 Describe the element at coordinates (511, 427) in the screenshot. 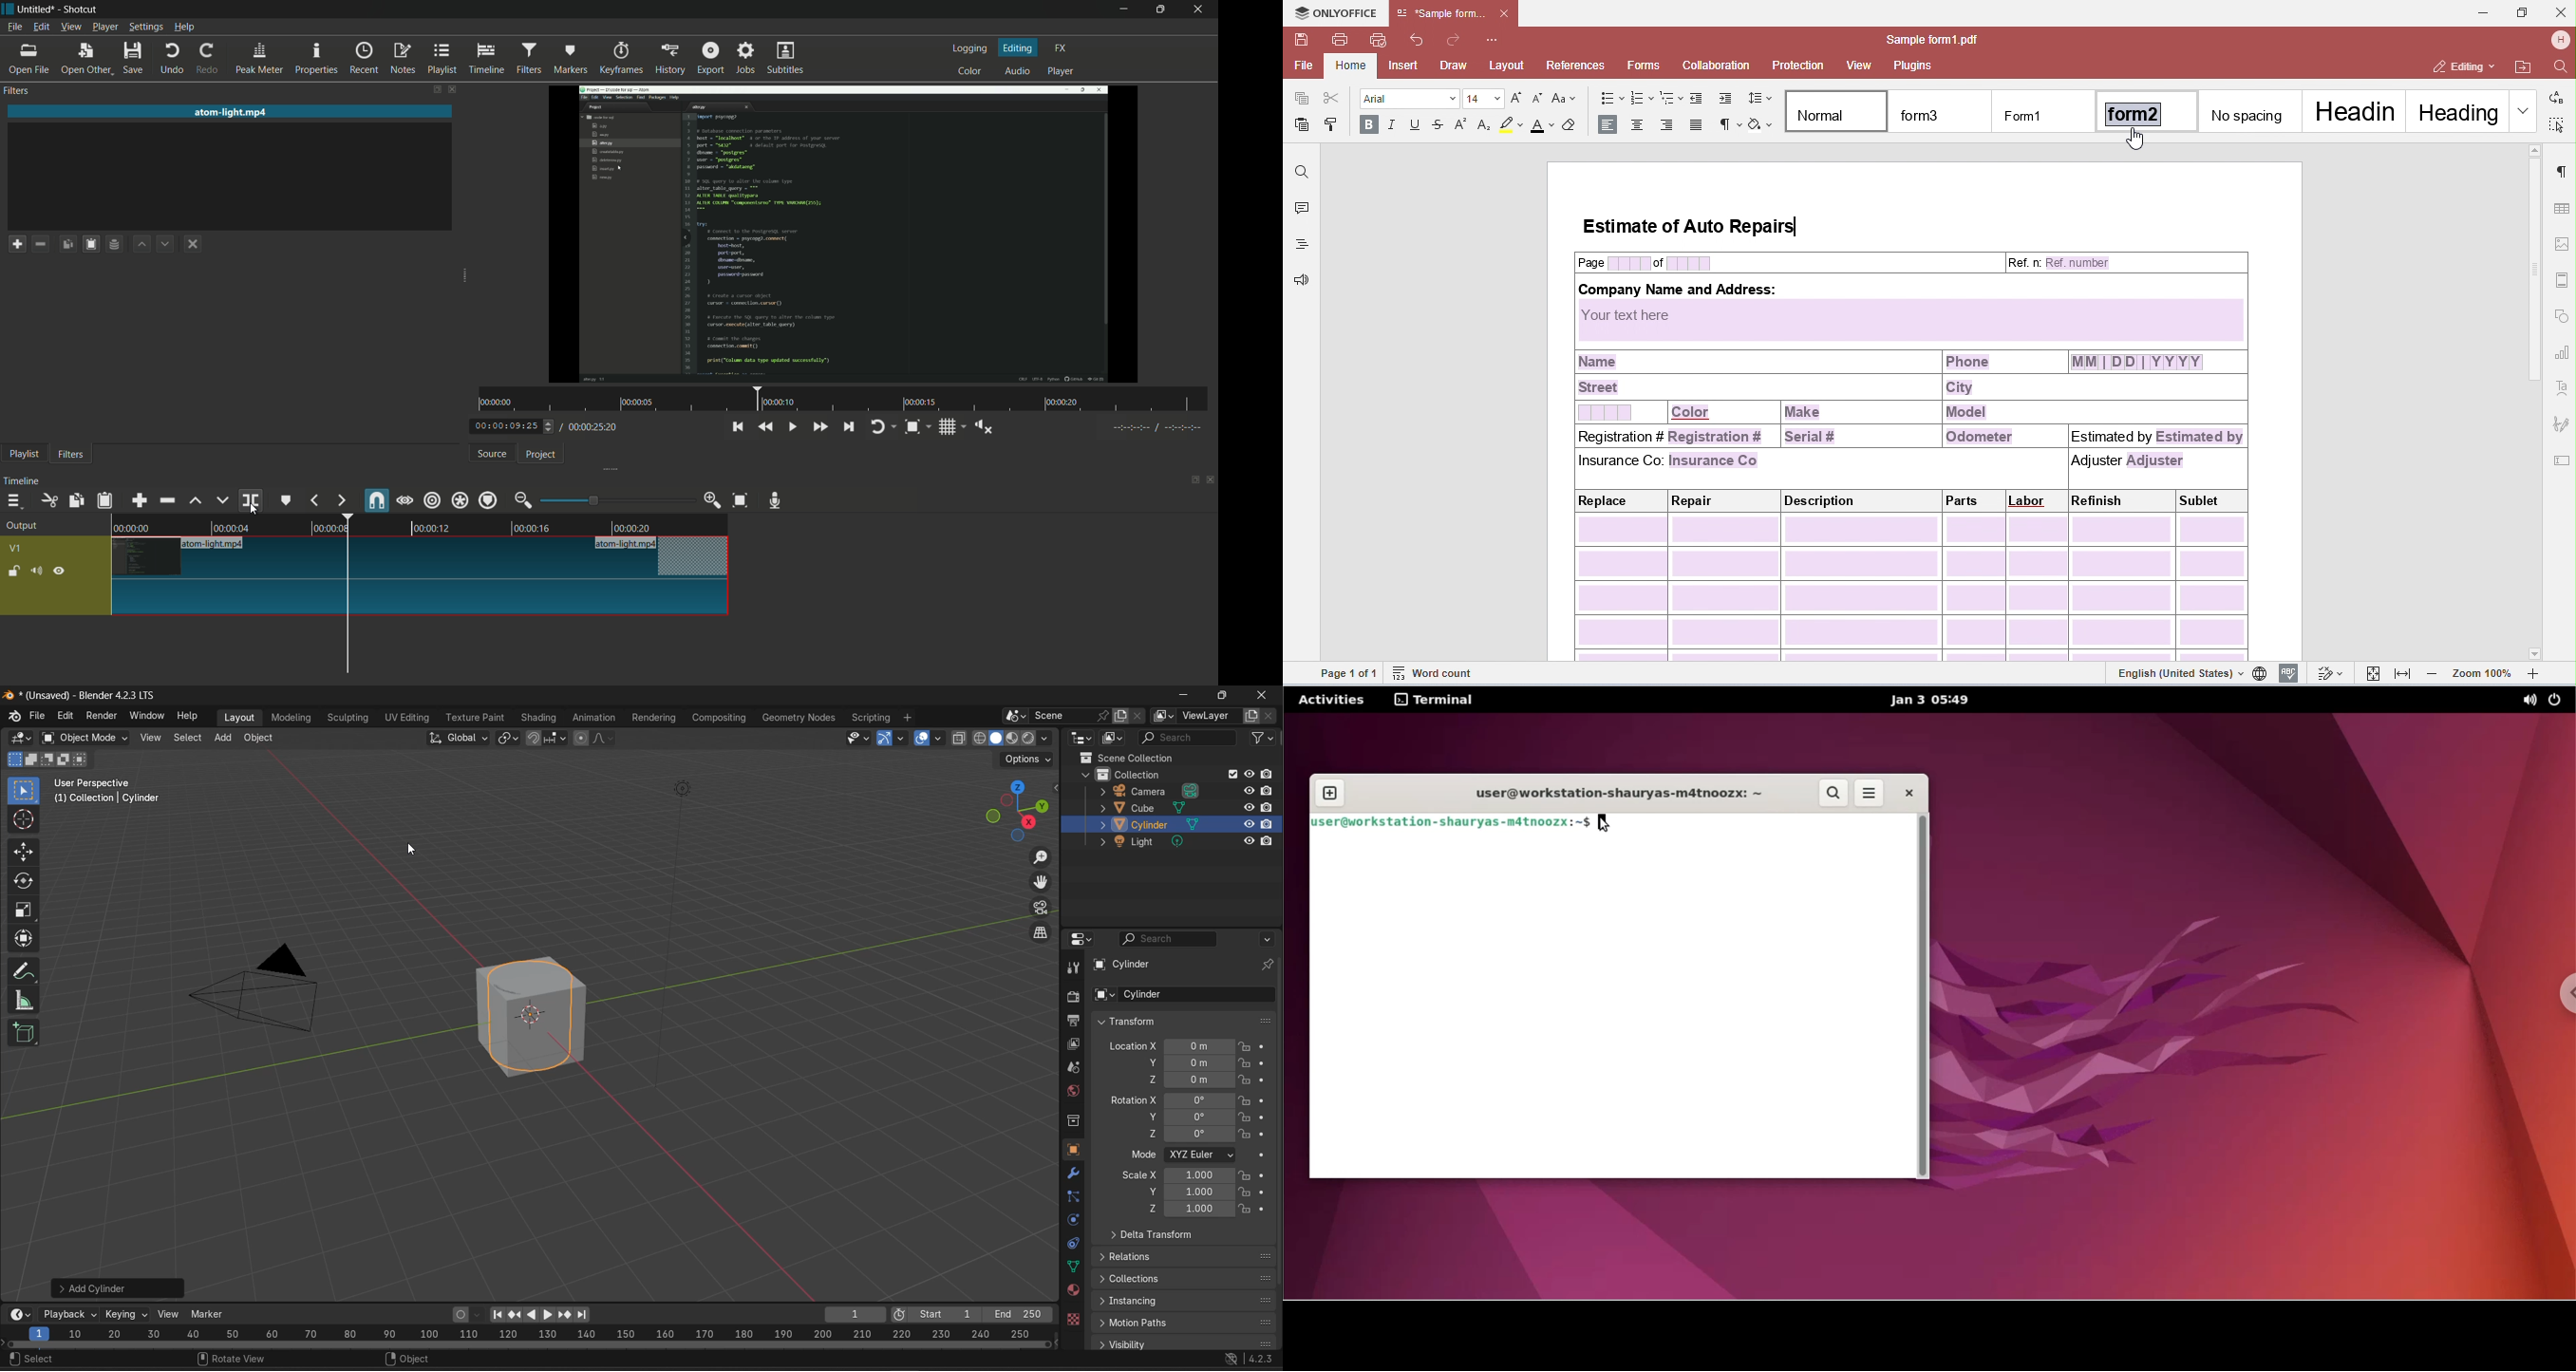

I see `current time` at that location.